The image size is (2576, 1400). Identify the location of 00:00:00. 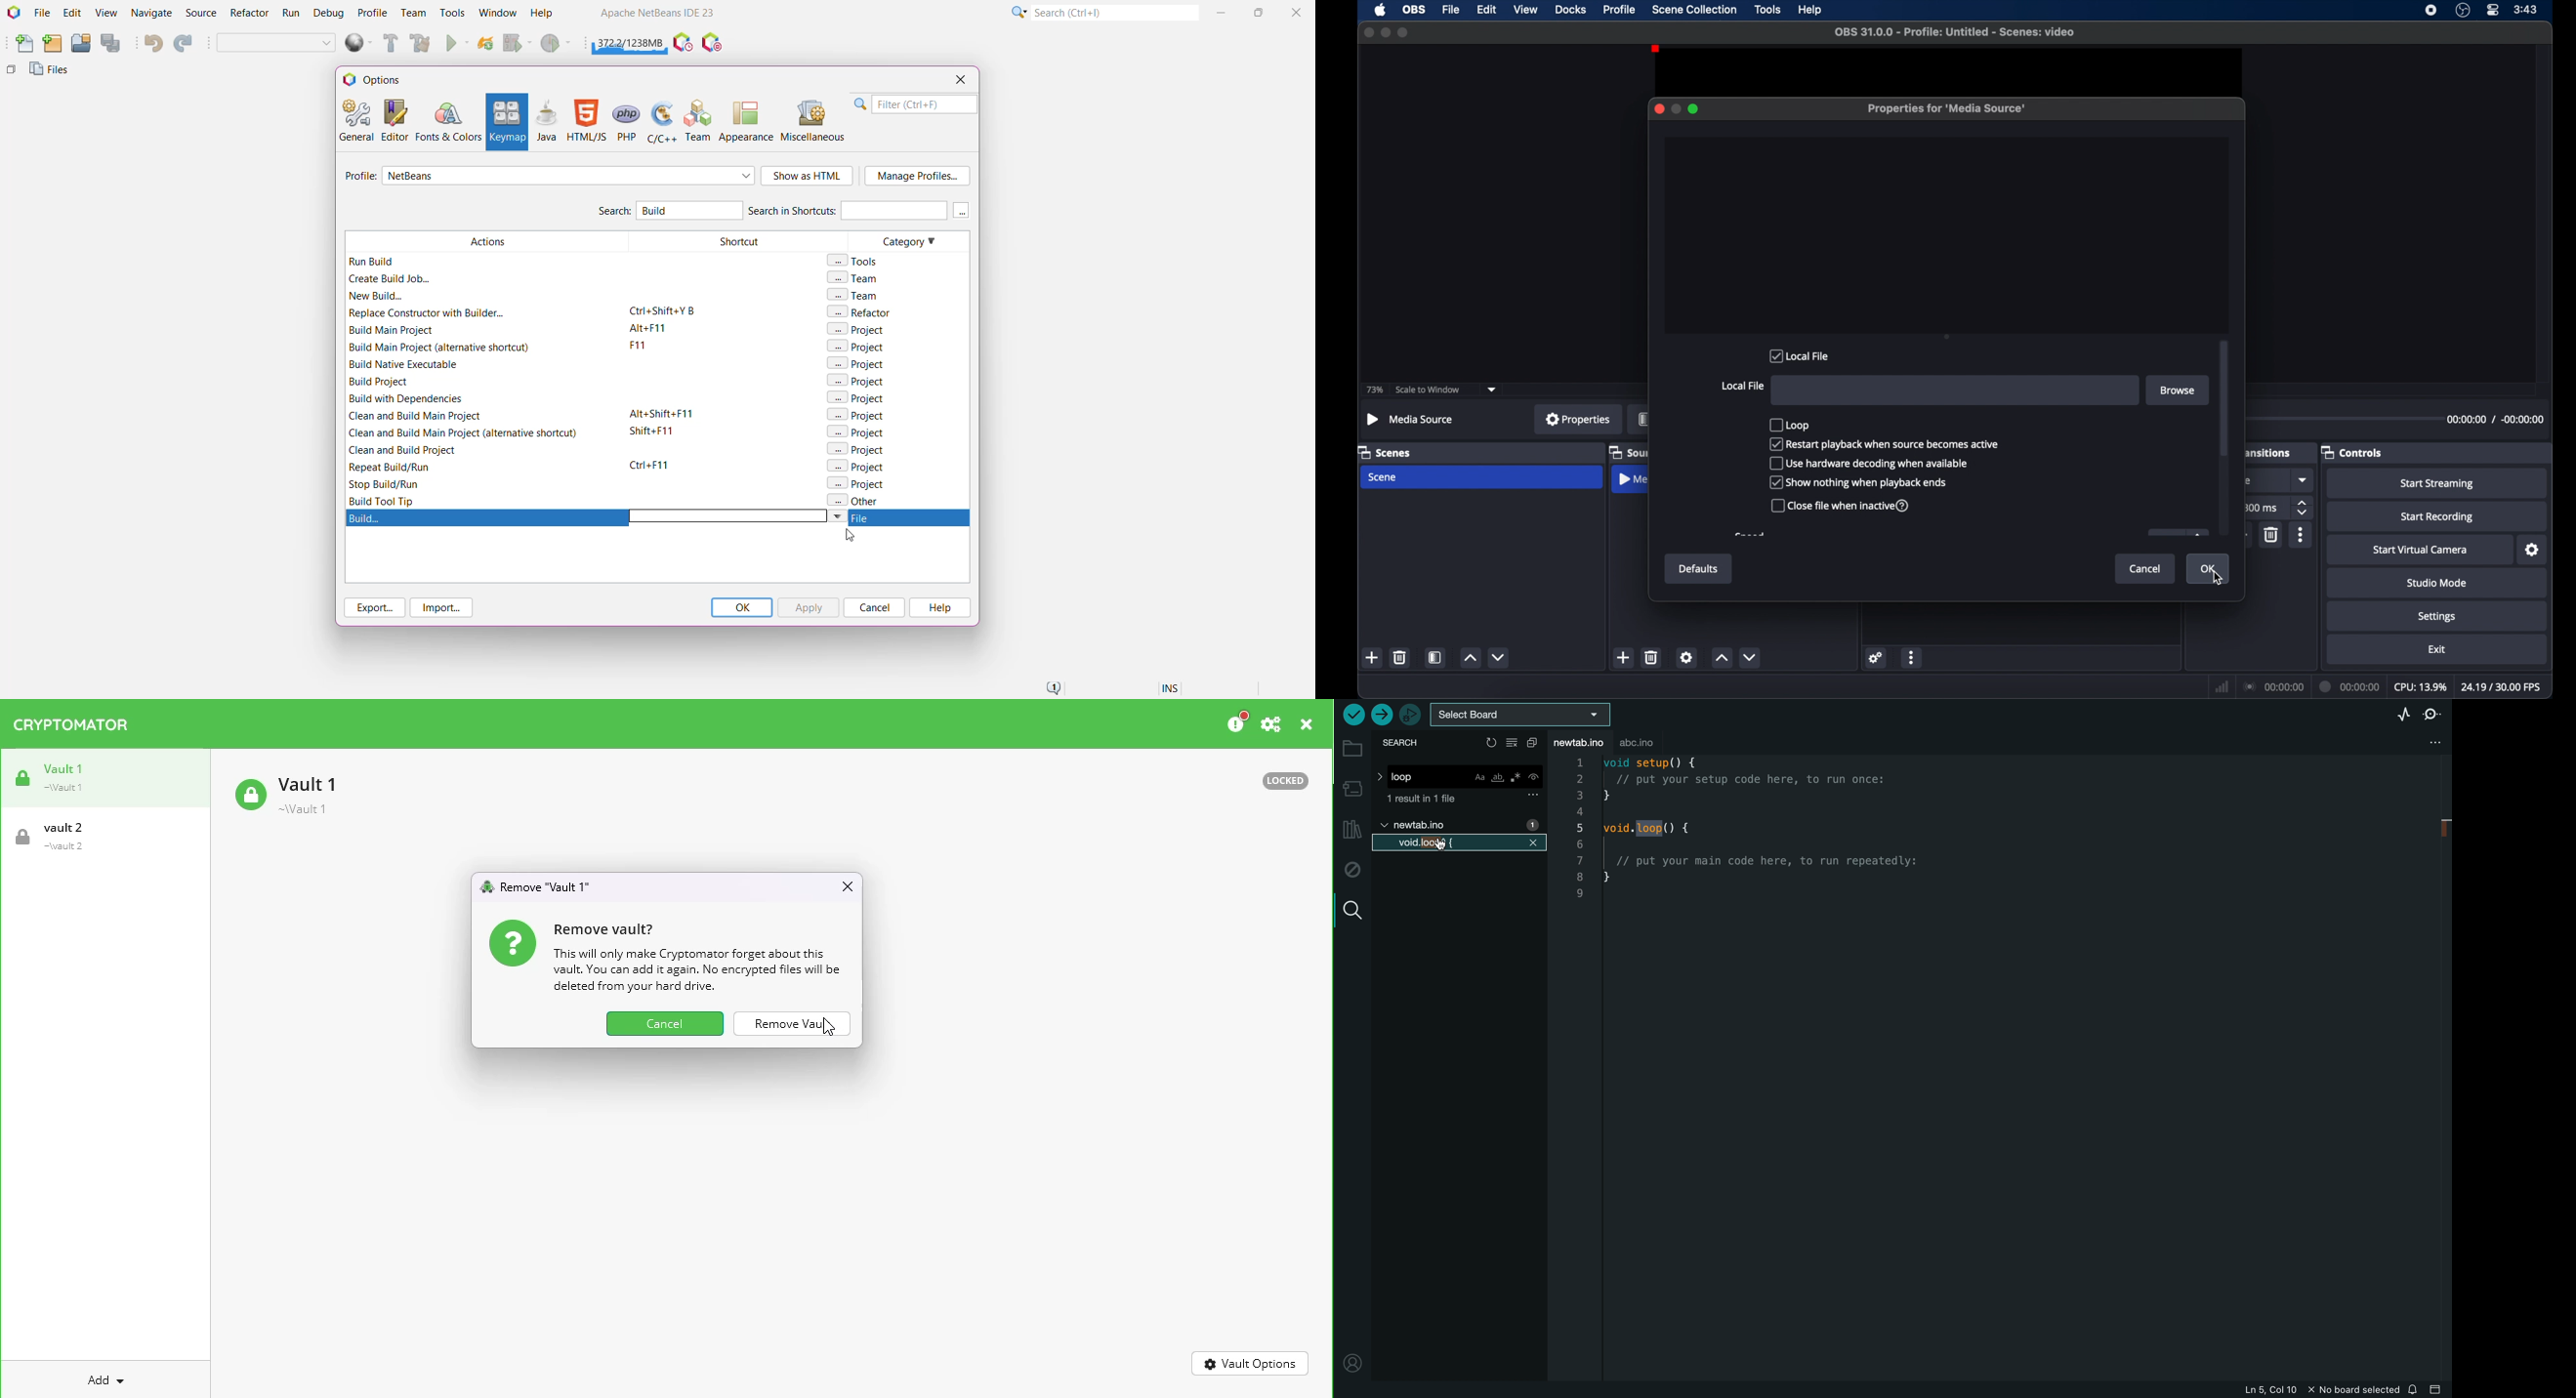
(2351, 687).